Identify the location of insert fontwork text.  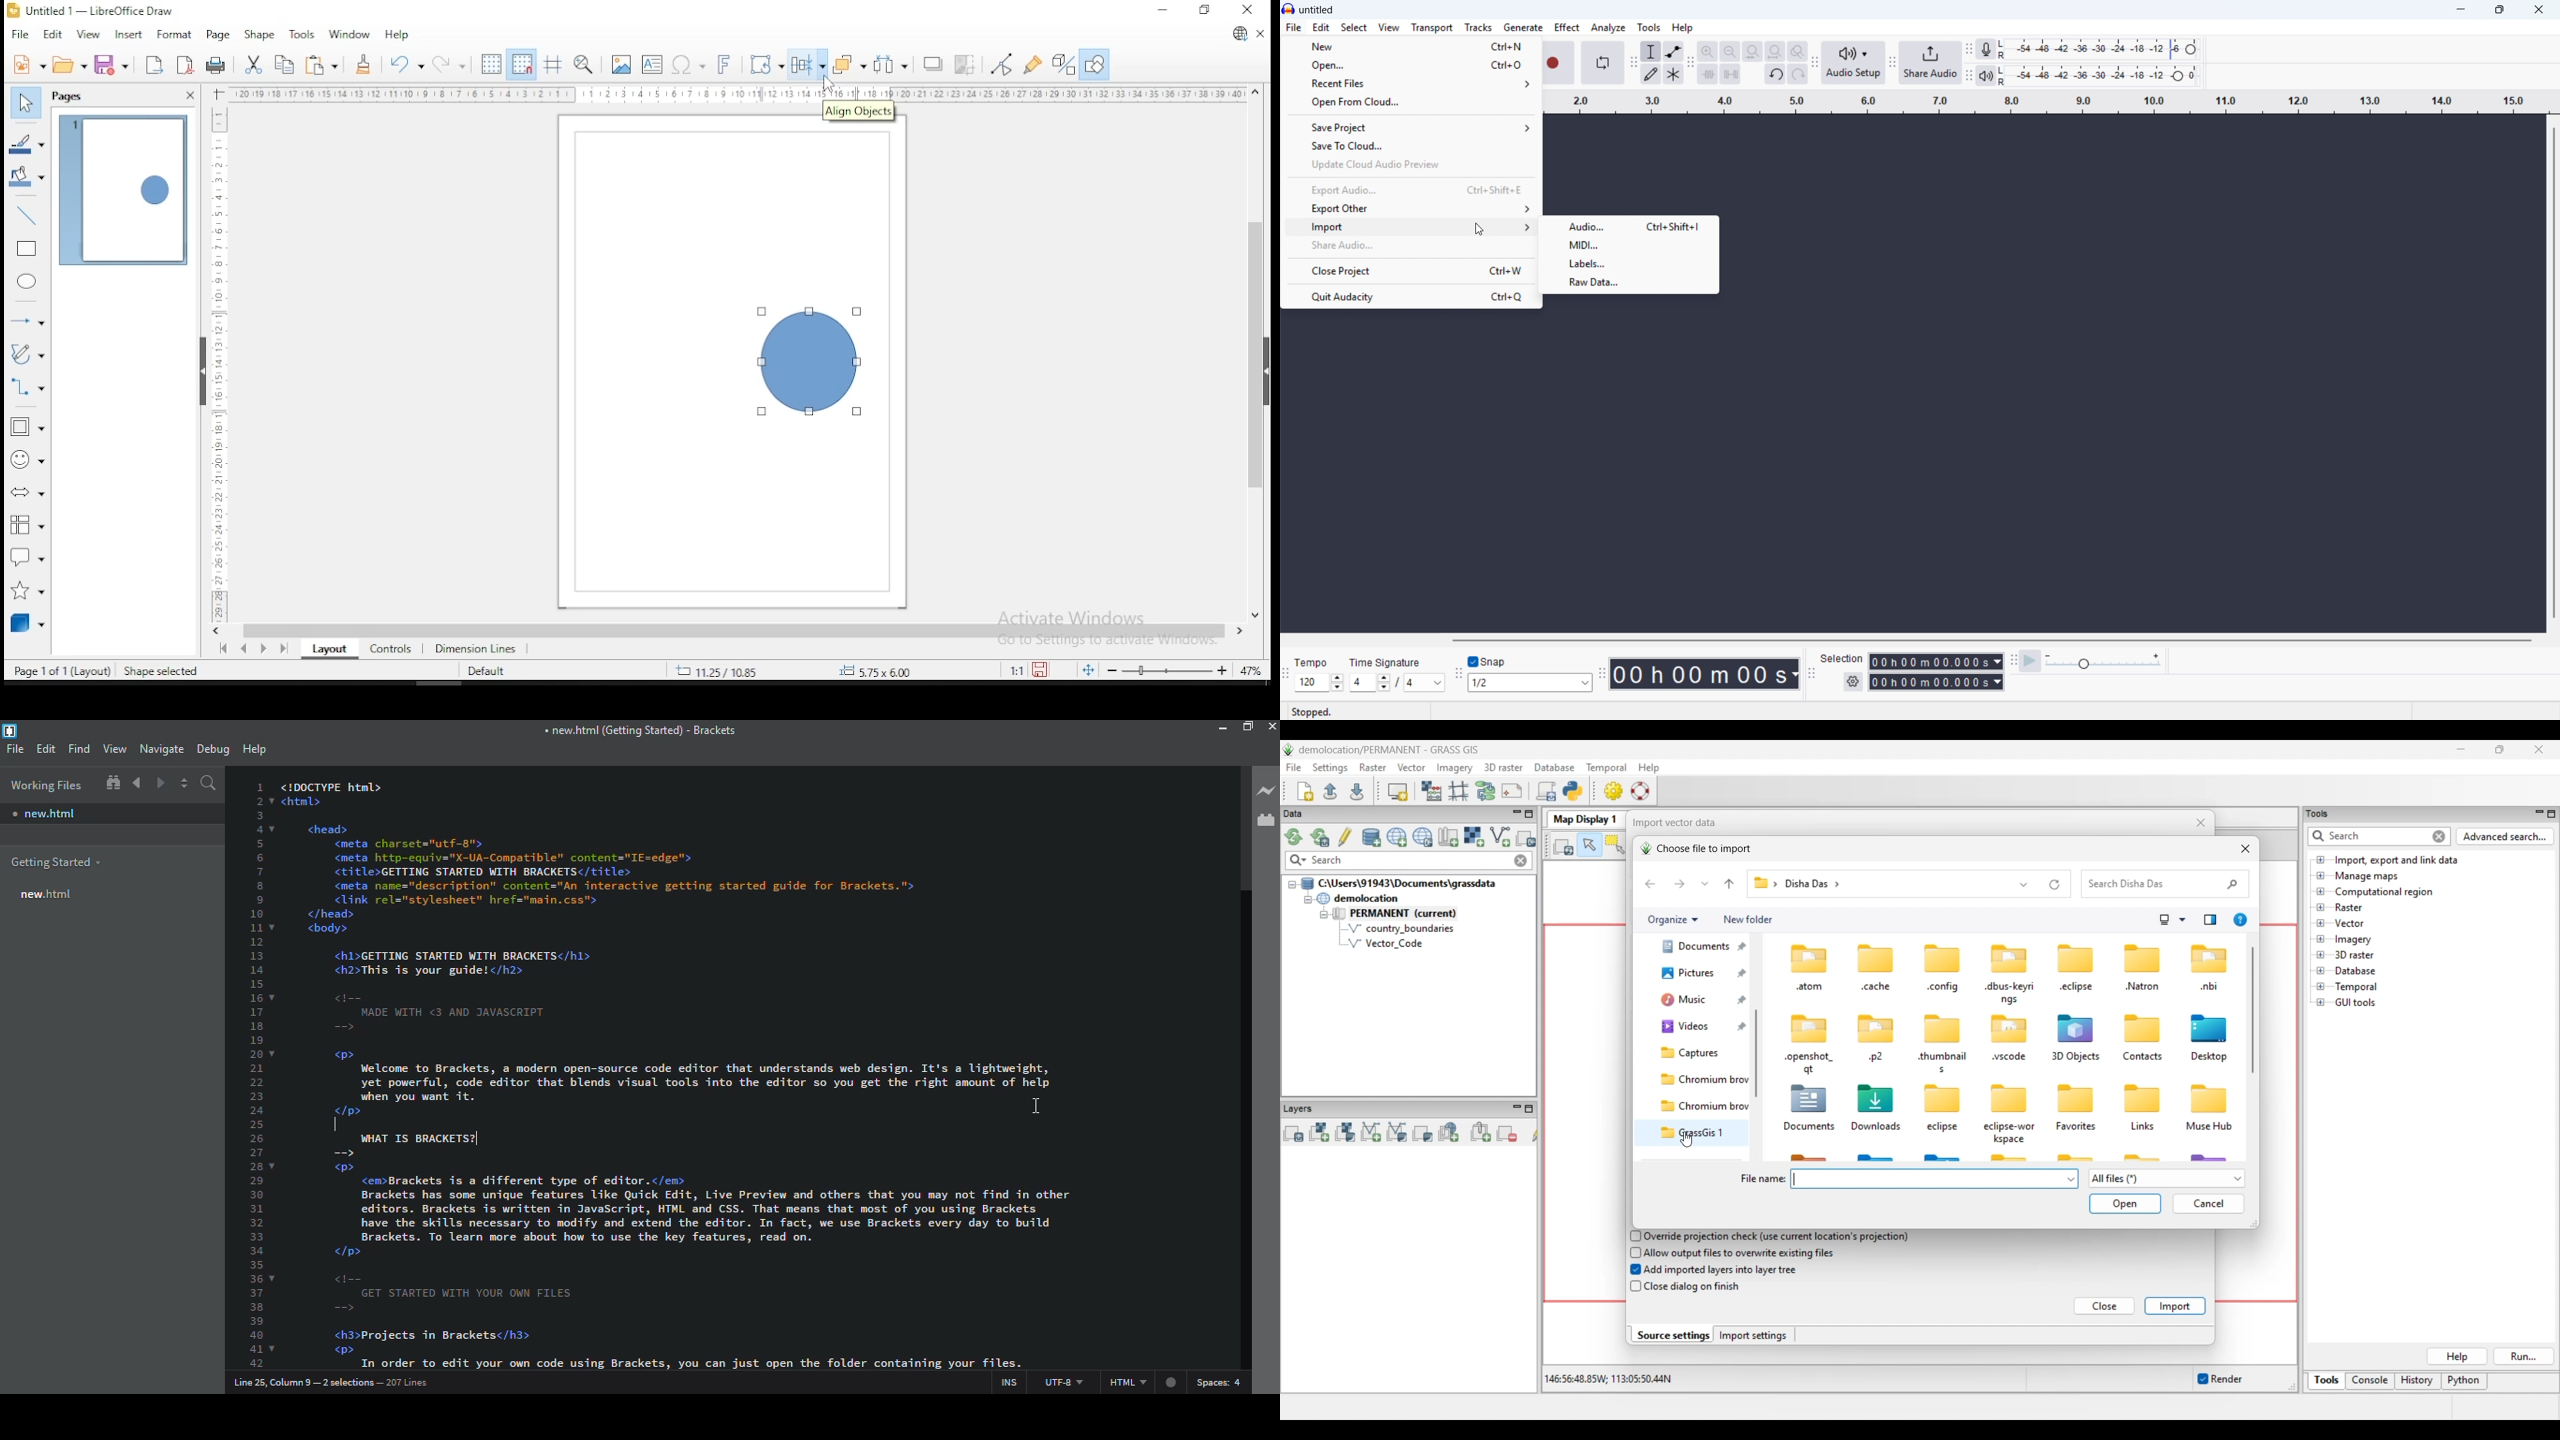
(724, 62).